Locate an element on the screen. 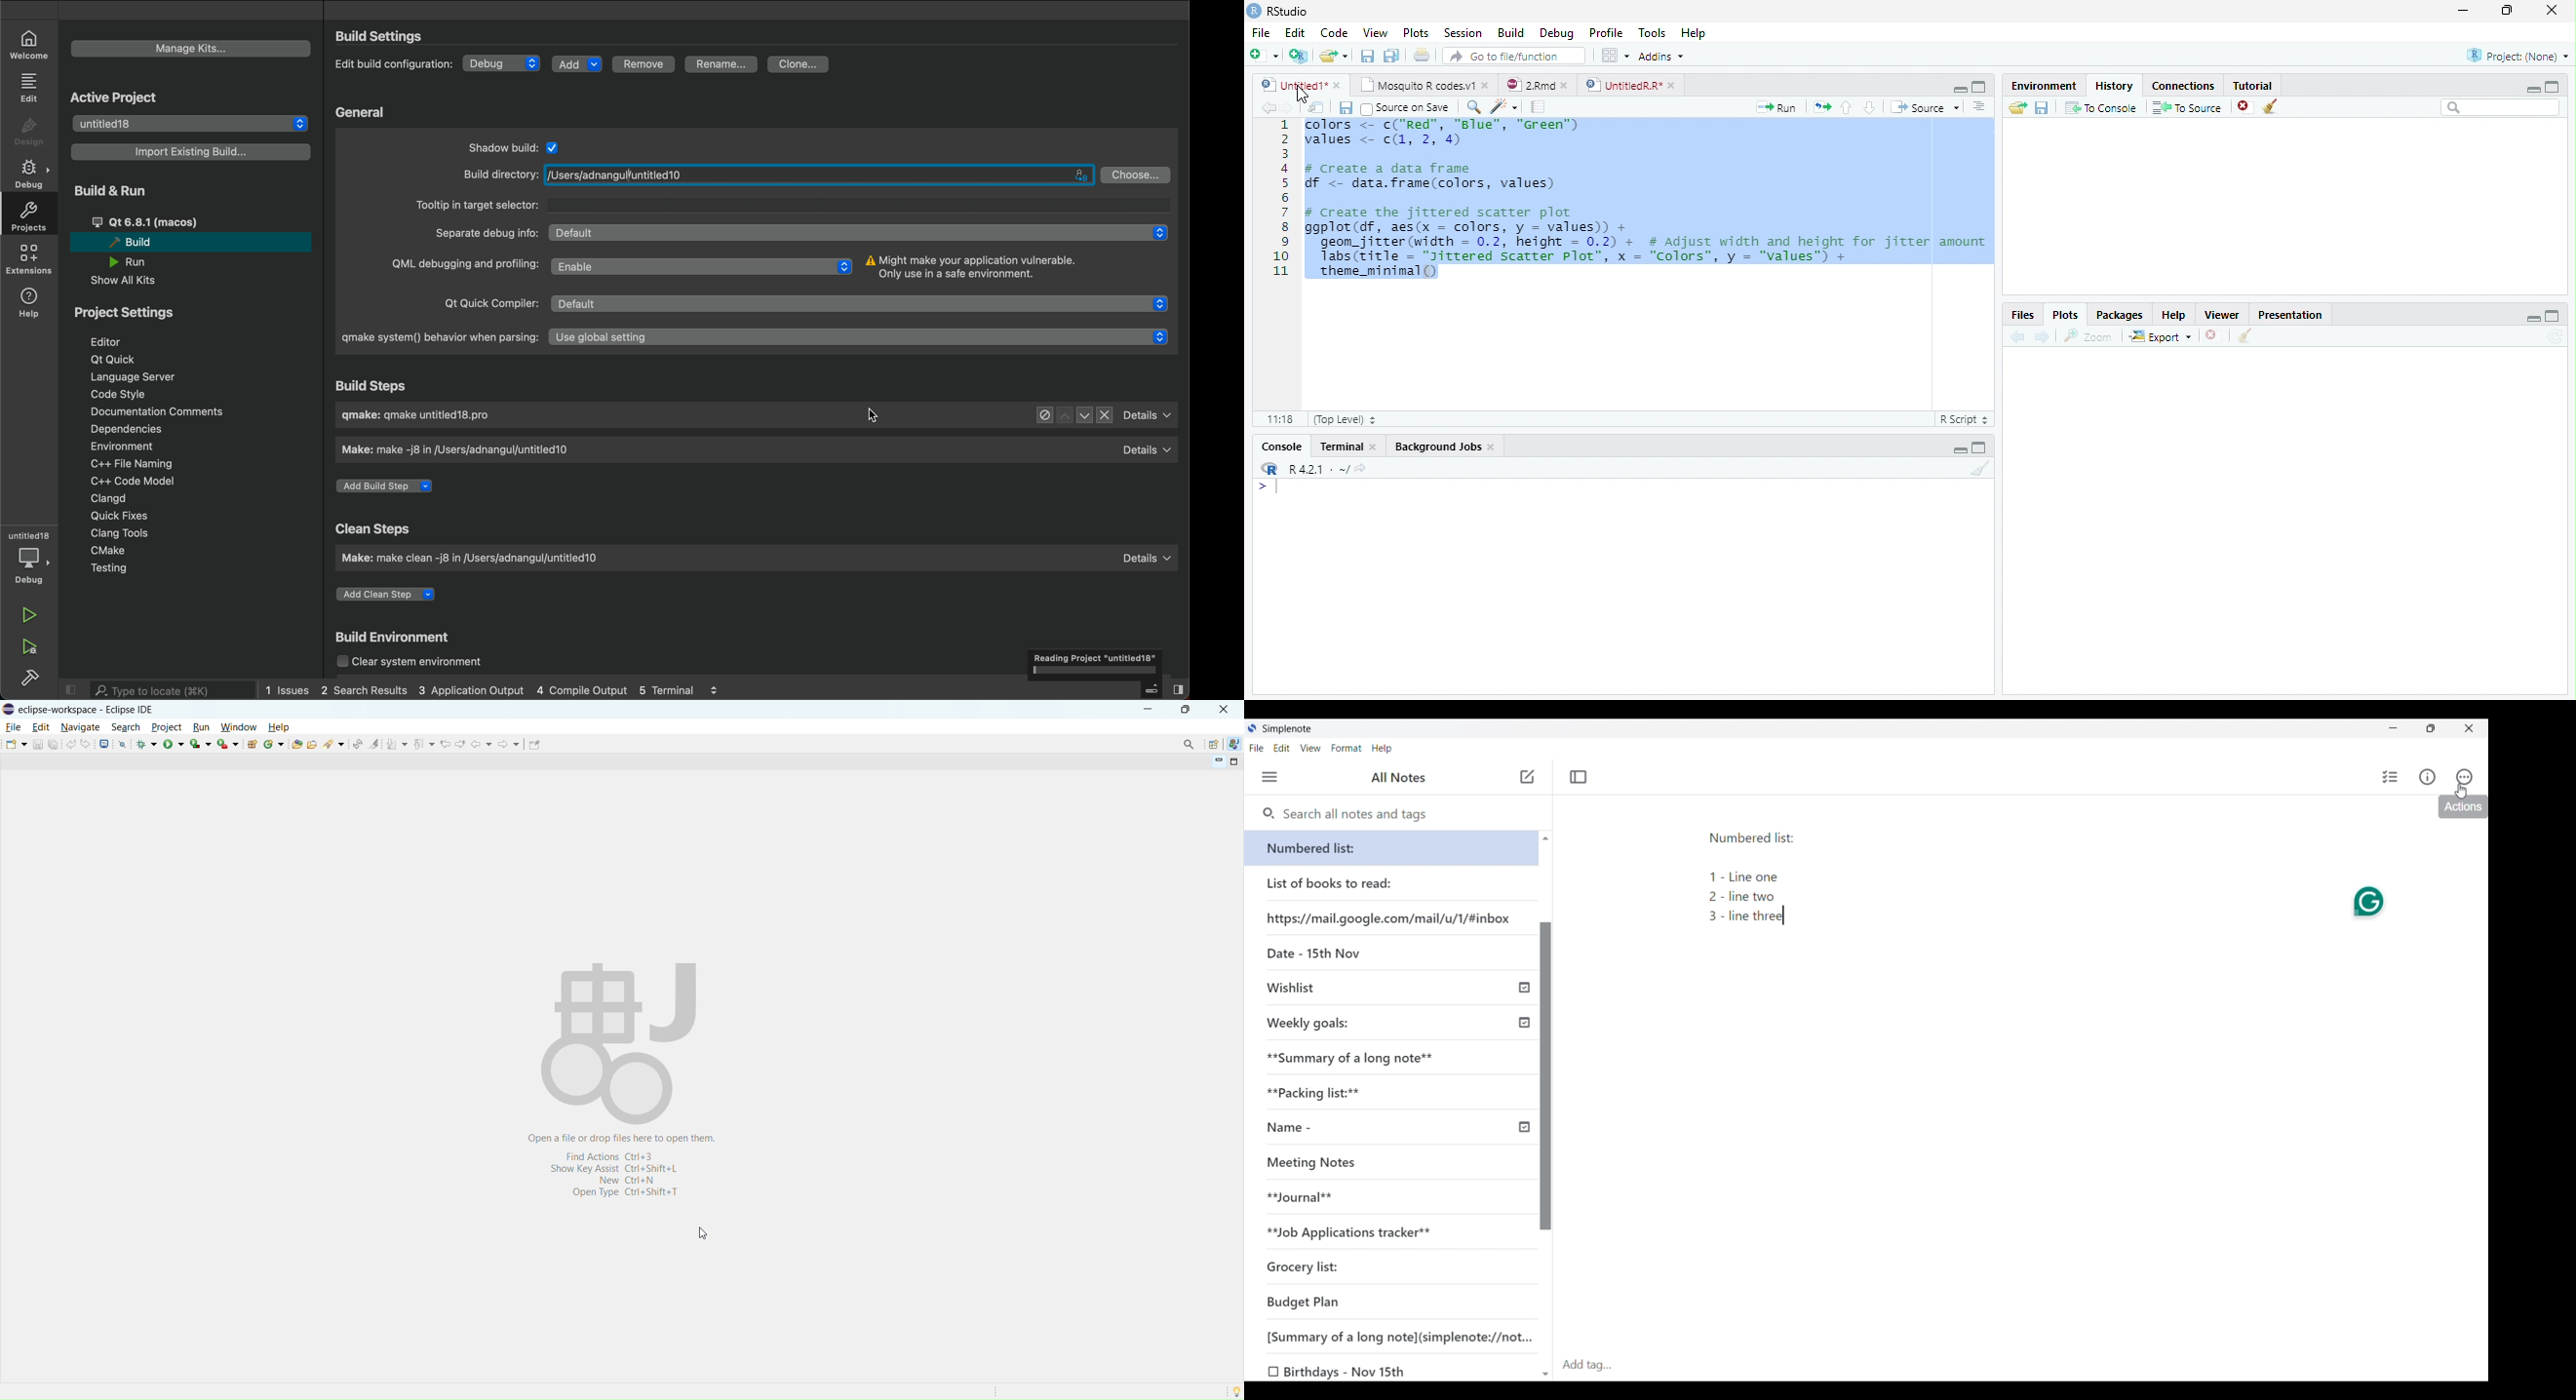 This screenshot has height=1400, width=2576. Maximize is located at coordinates (1979, 87).